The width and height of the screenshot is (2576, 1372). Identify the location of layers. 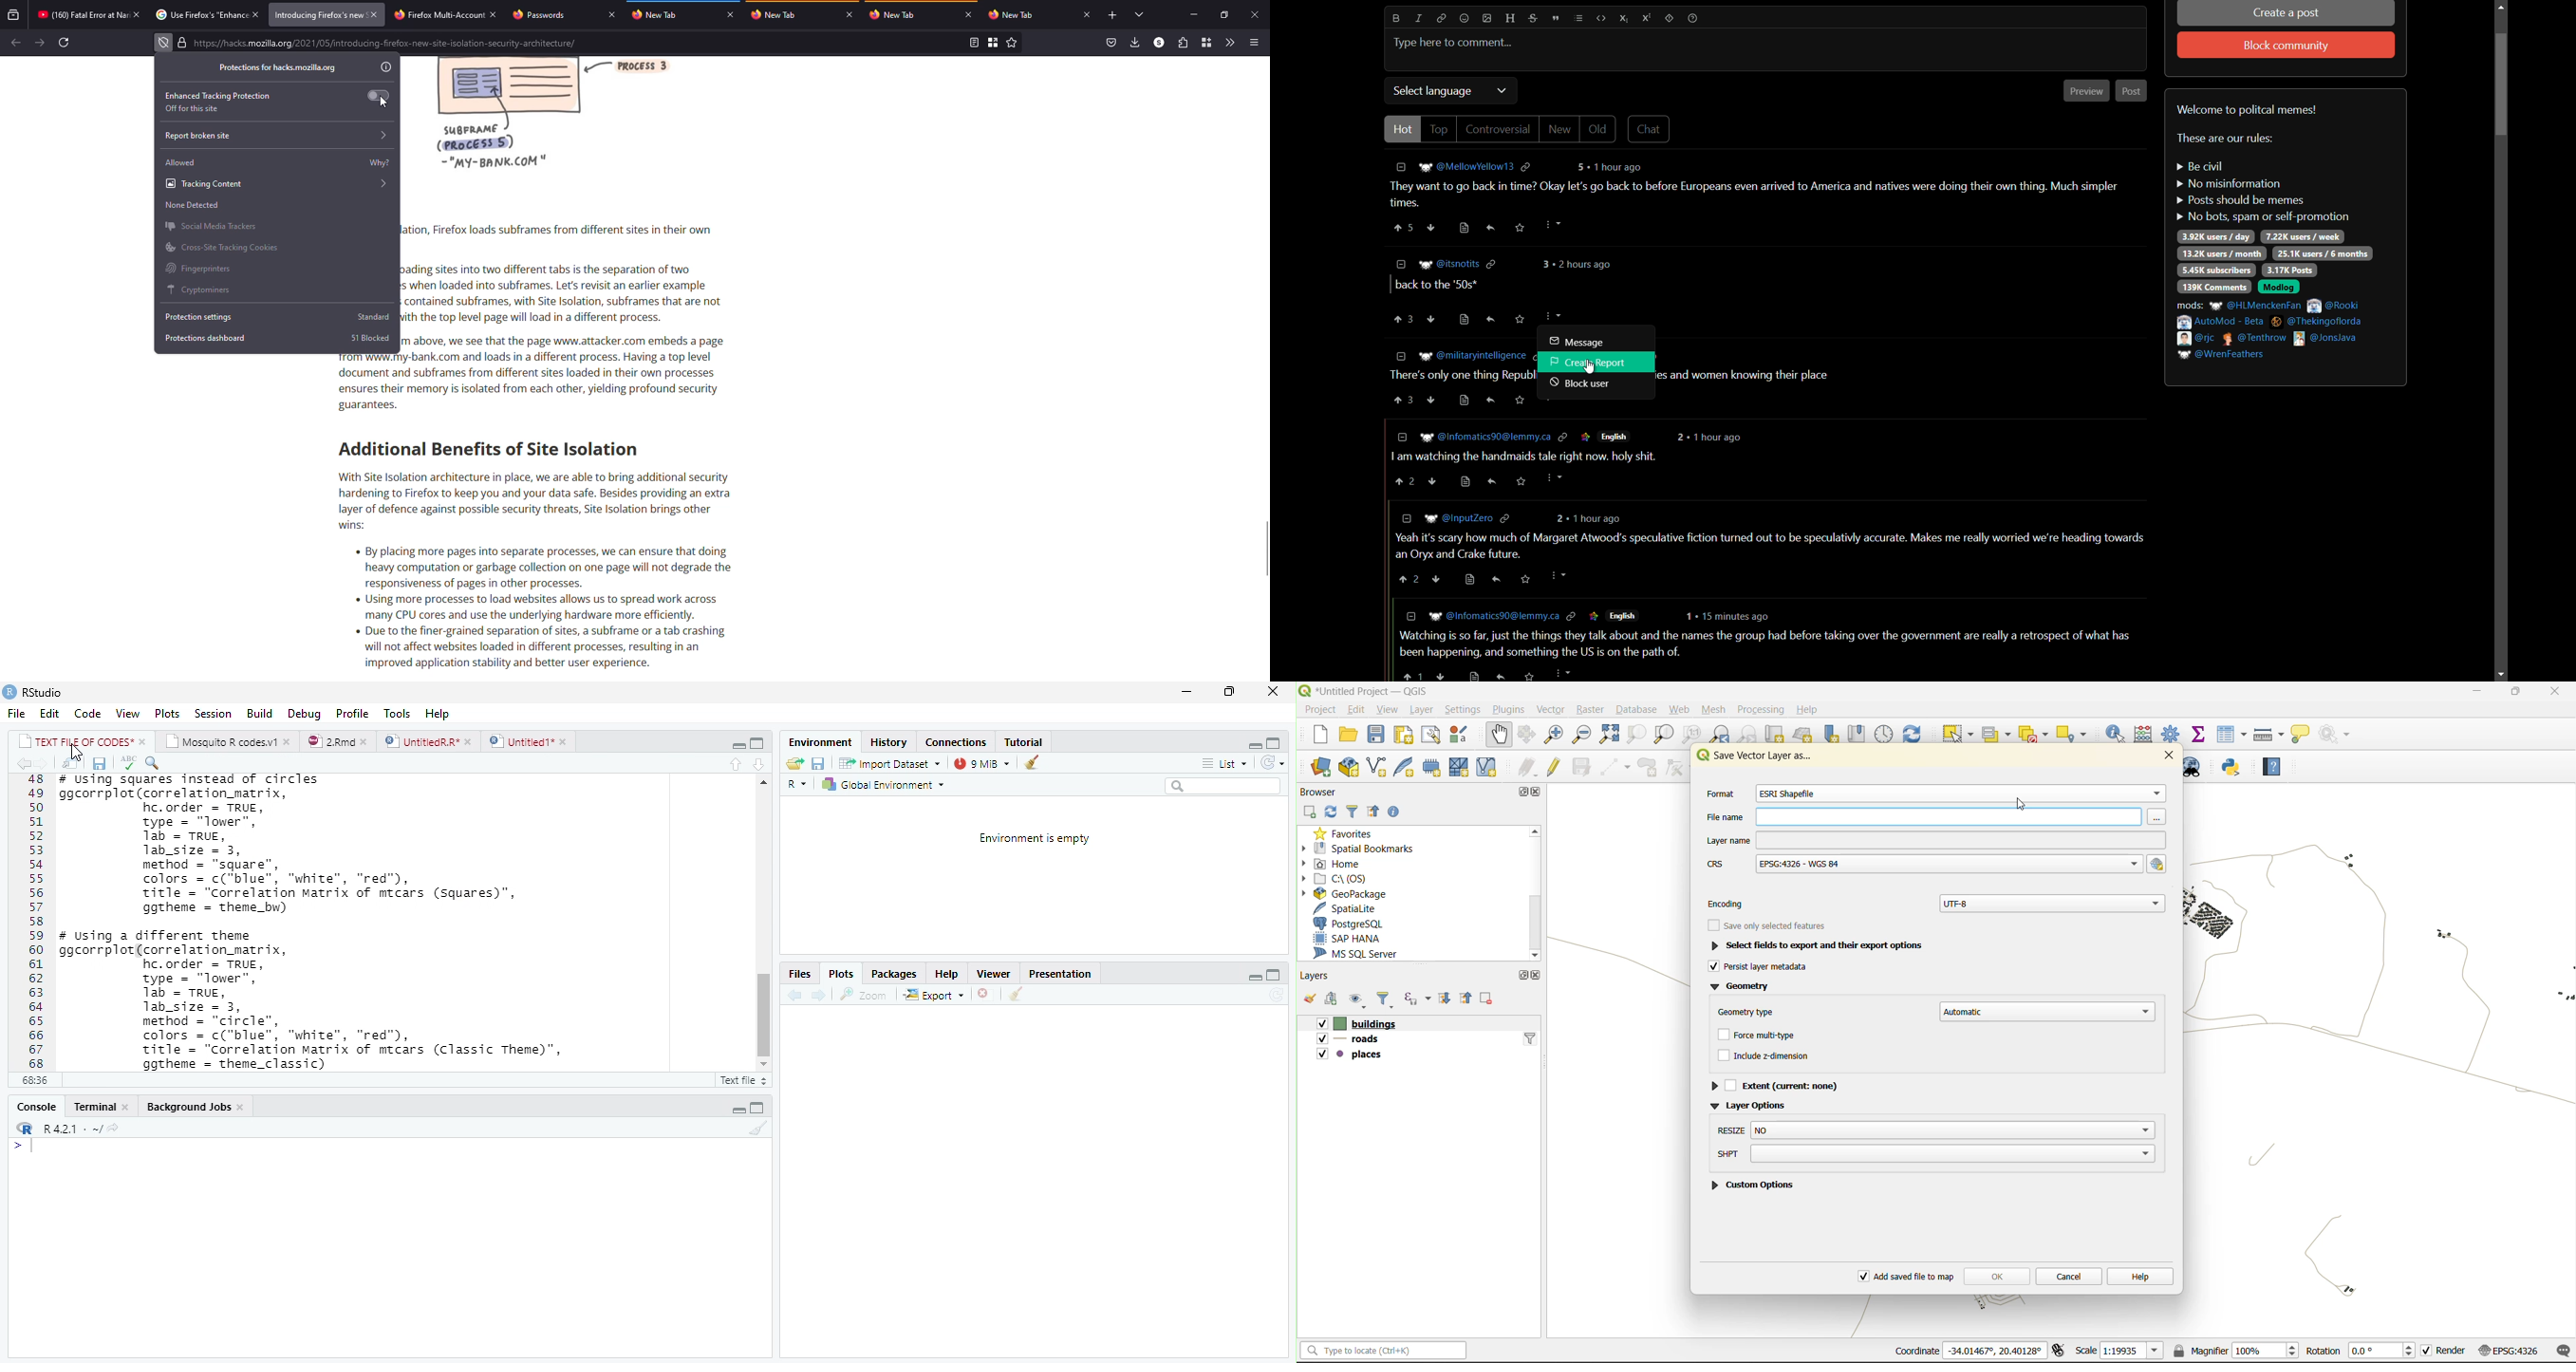
(1315, 975).